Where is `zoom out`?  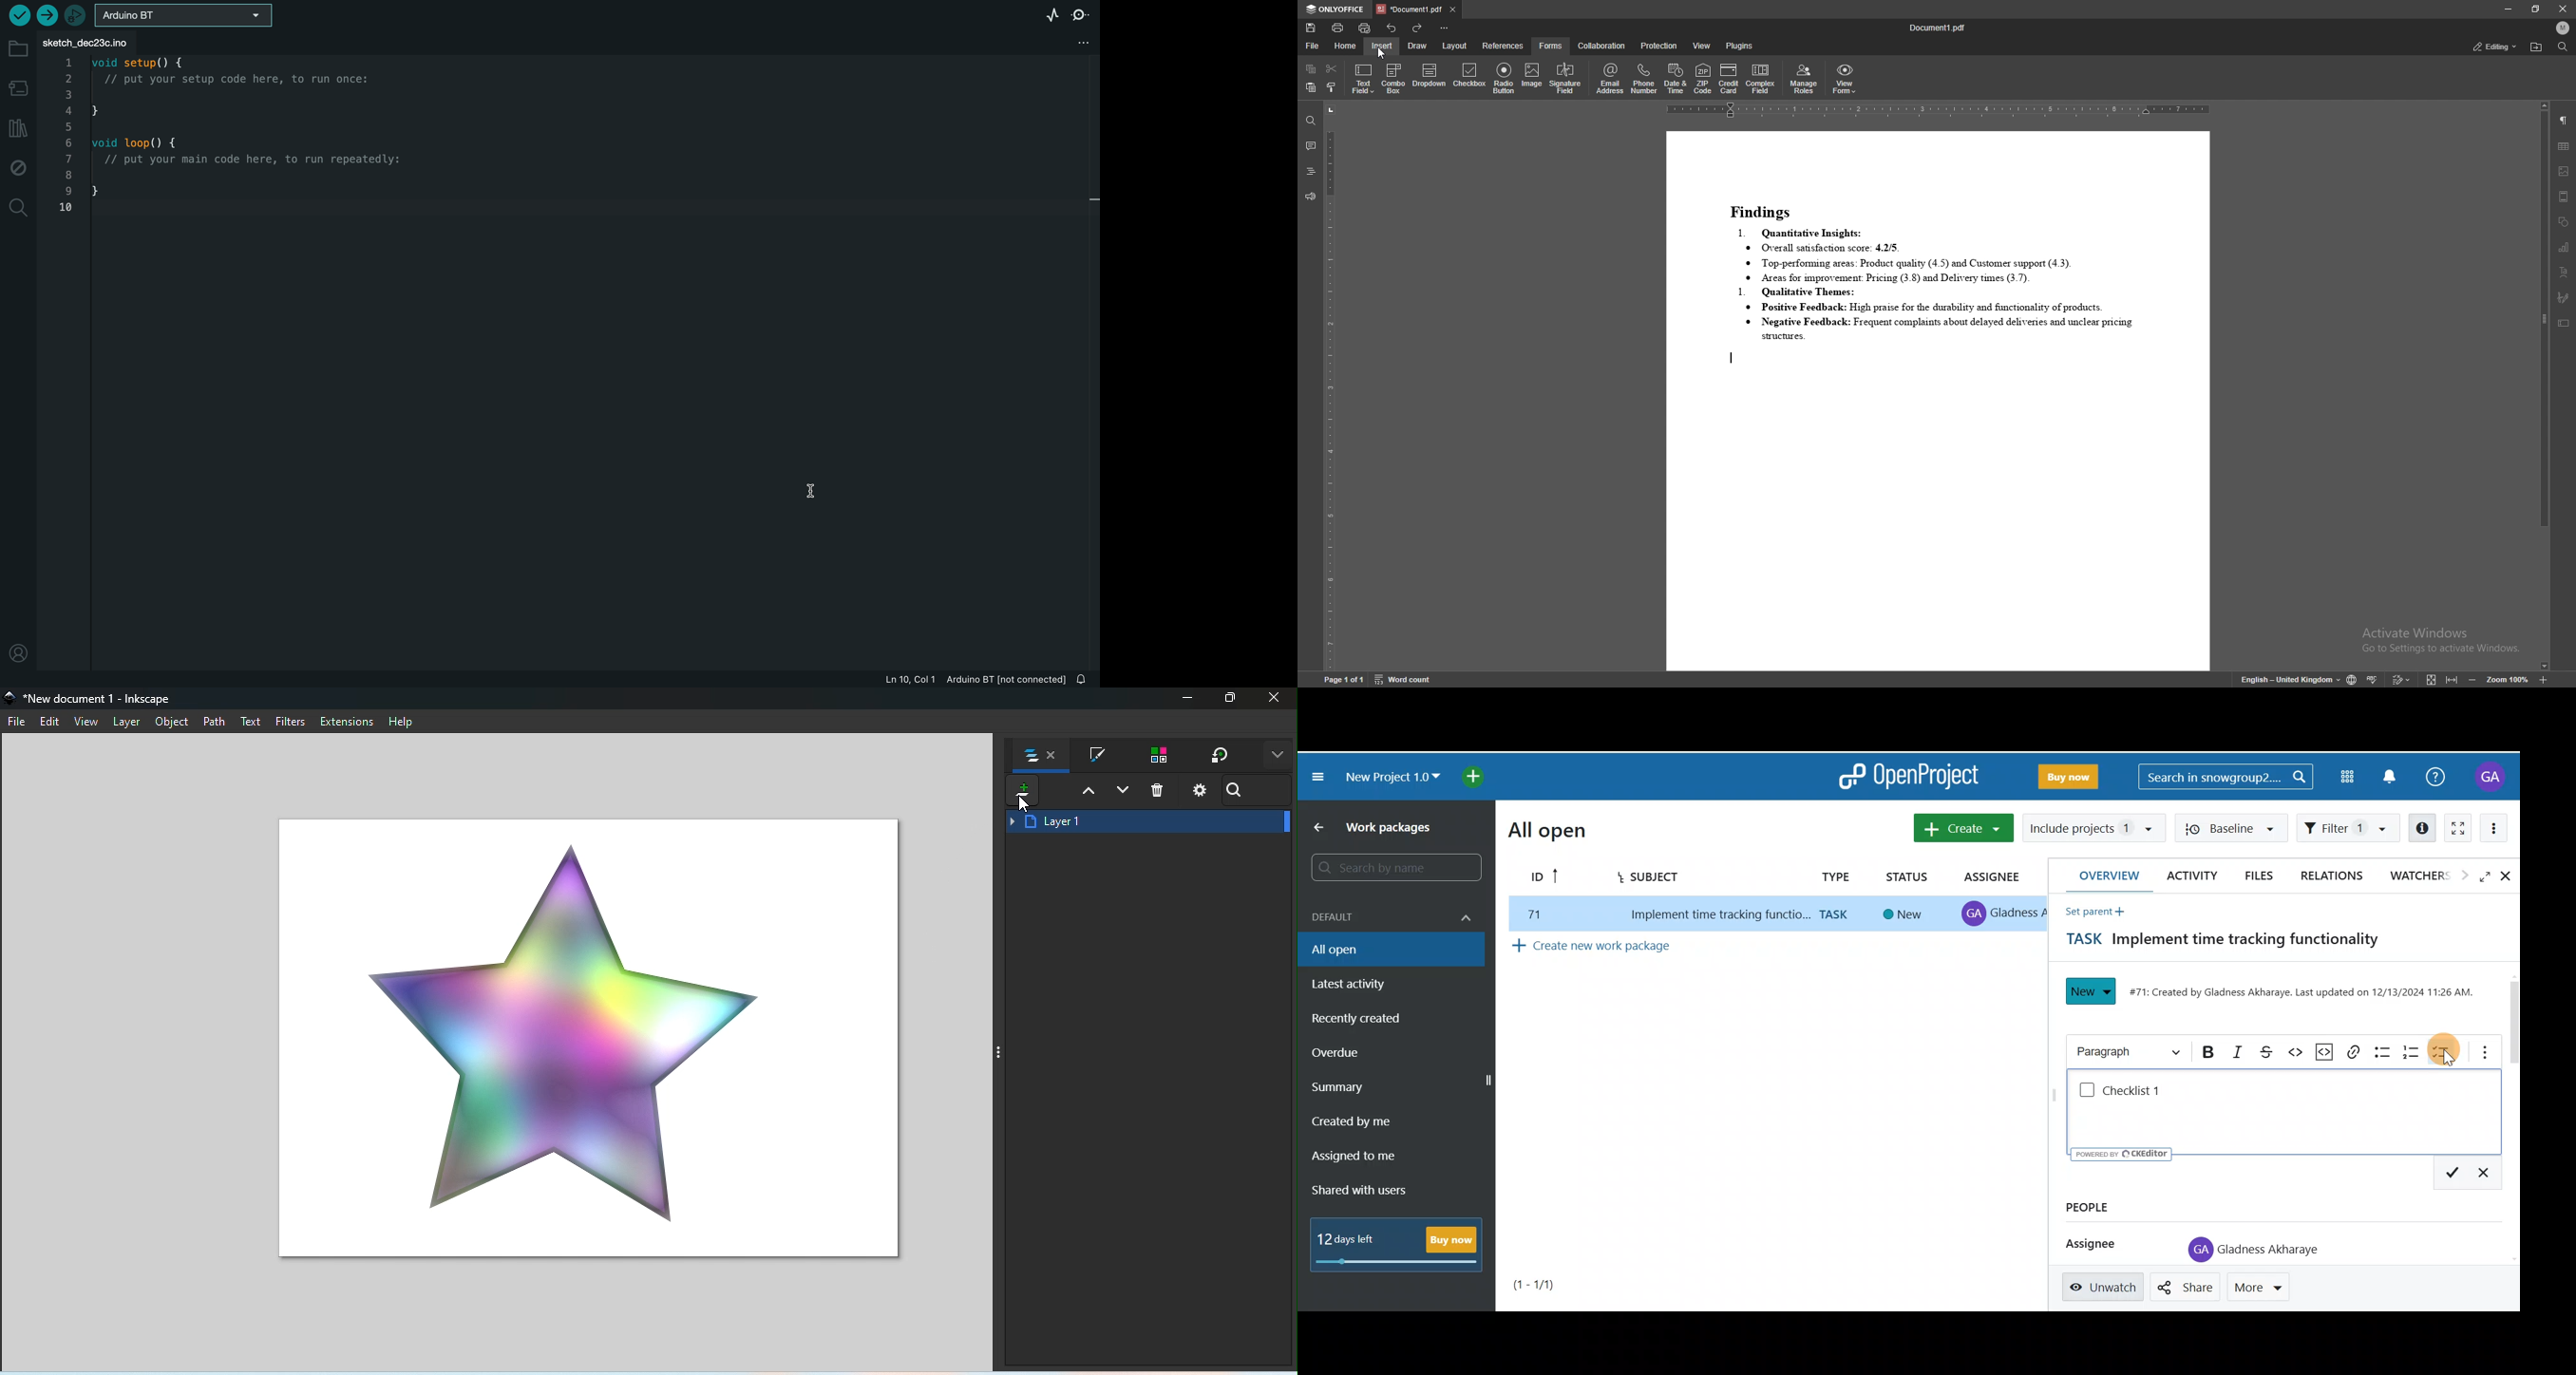
zoom out is located at coordinates (2473, 680).